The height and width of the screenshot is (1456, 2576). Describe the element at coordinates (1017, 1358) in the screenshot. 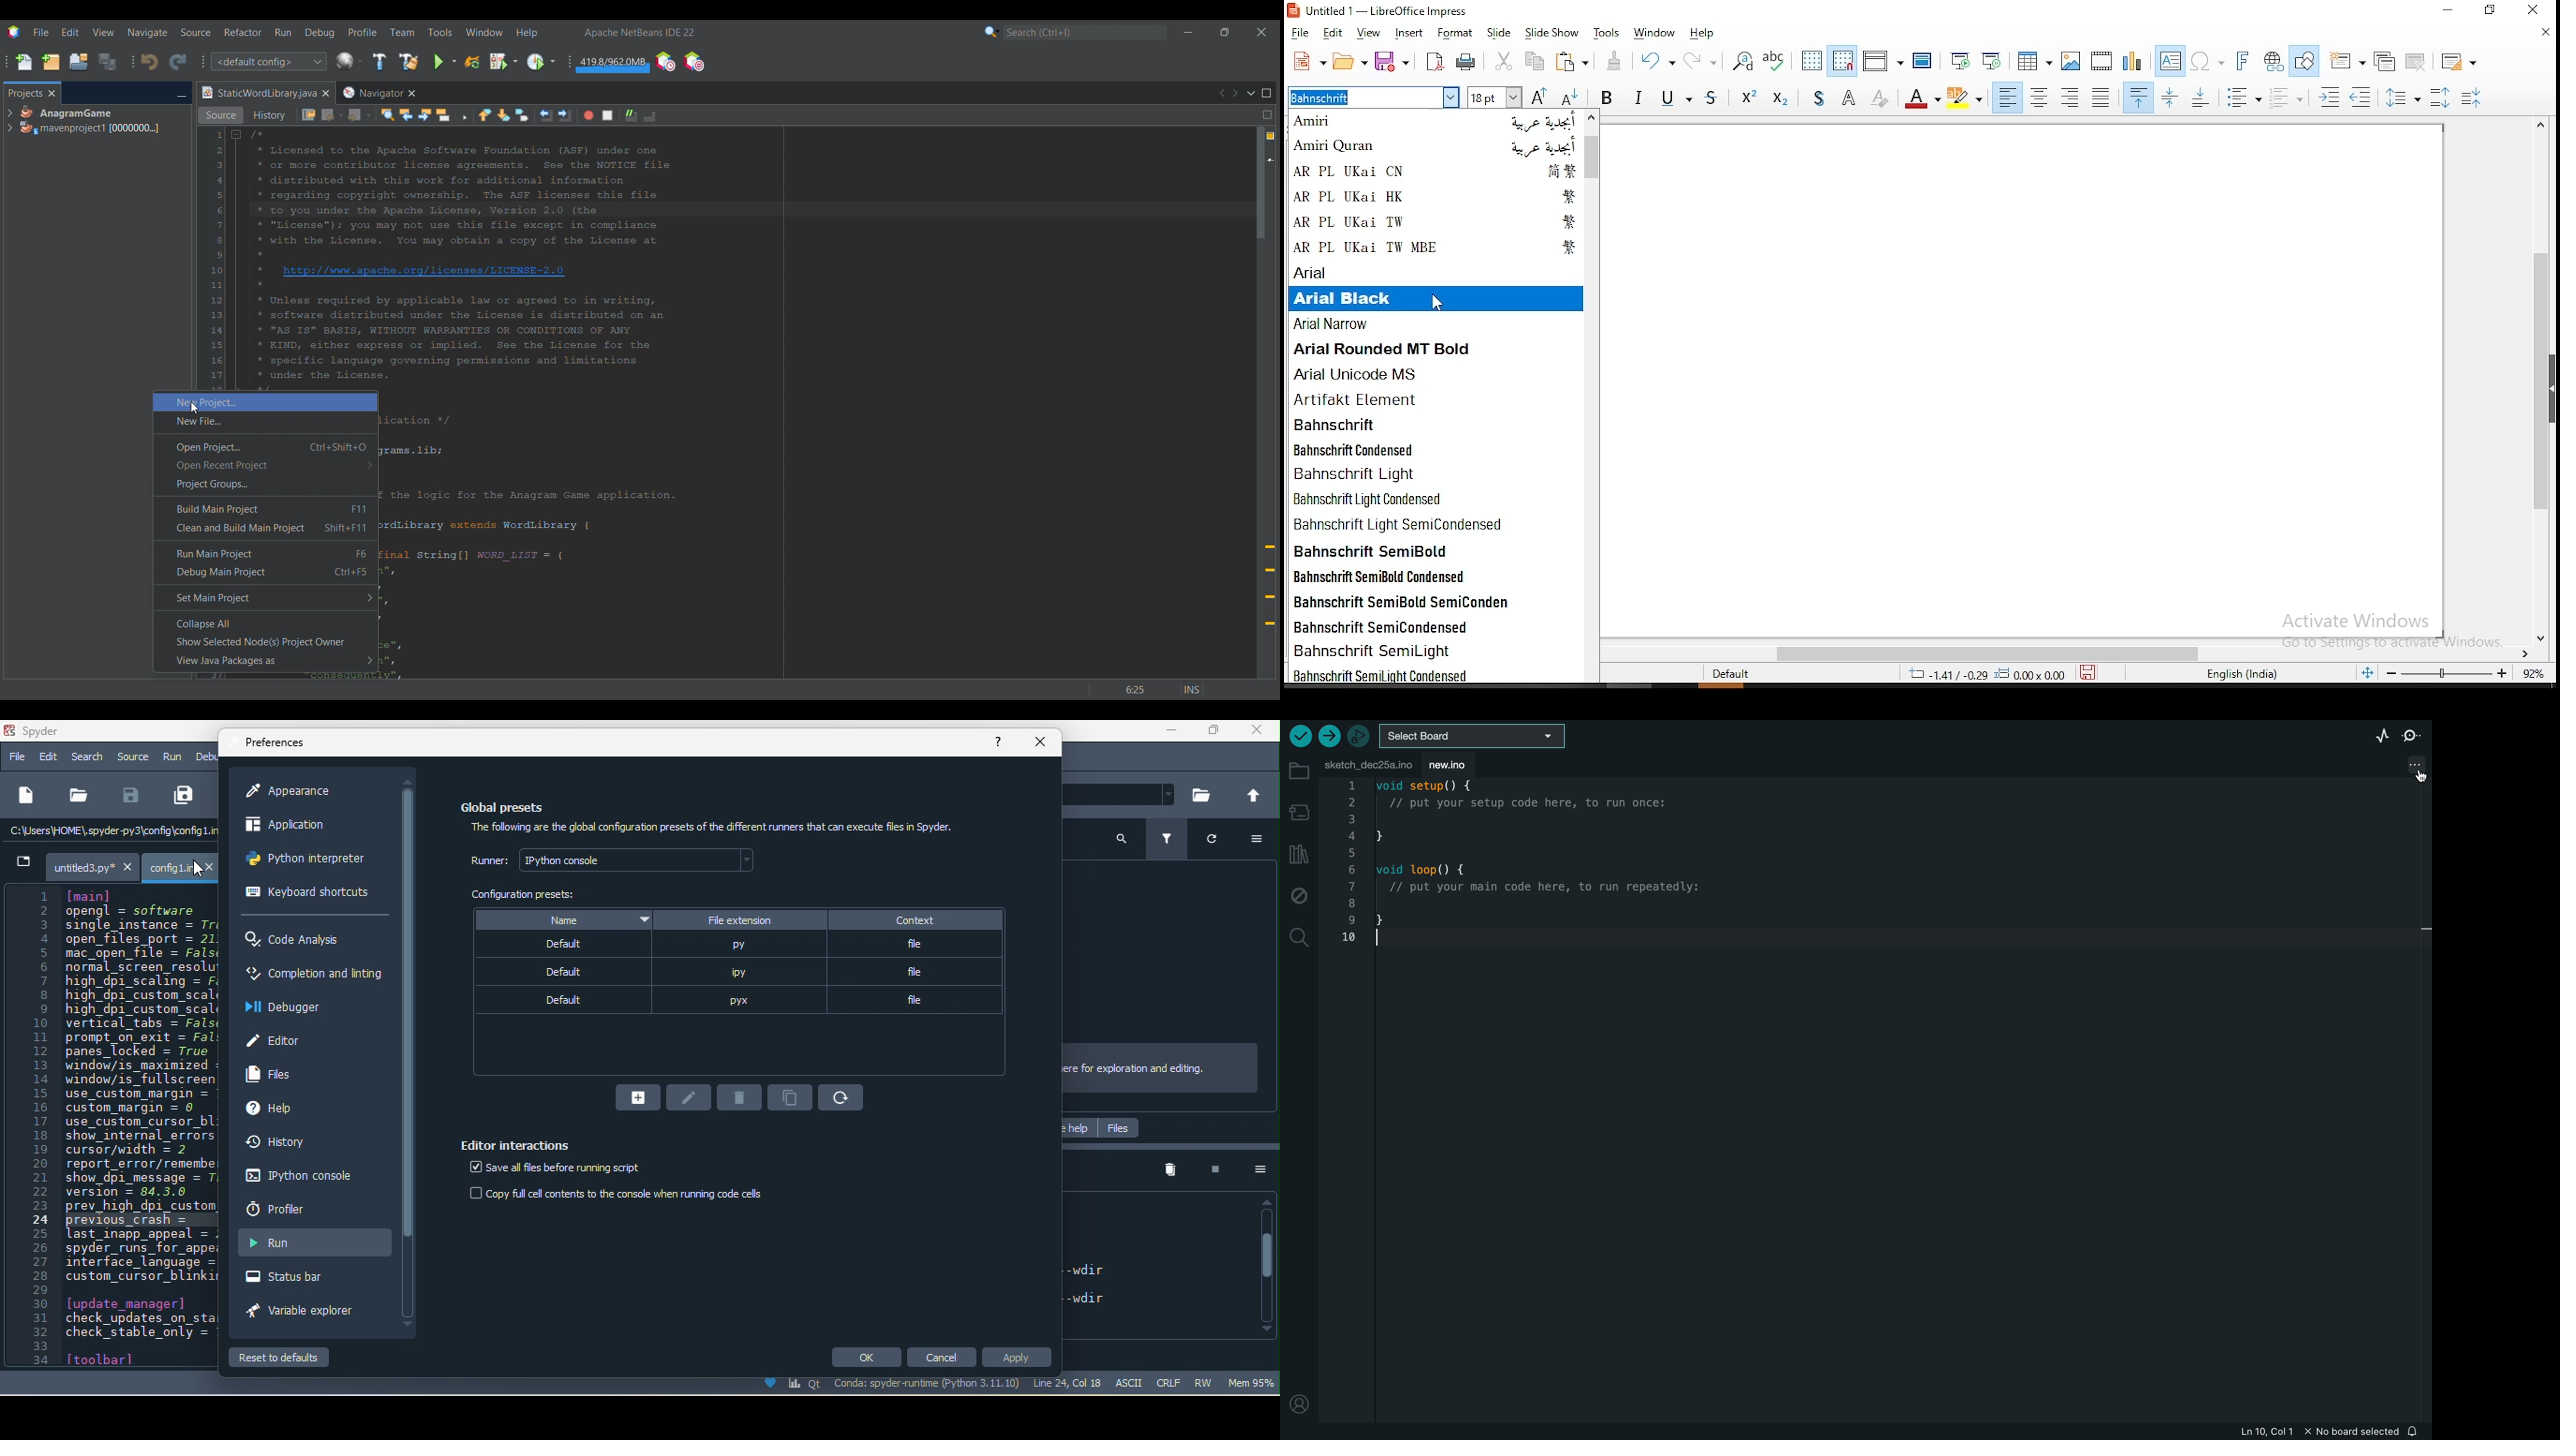

I see `apply` at that location.